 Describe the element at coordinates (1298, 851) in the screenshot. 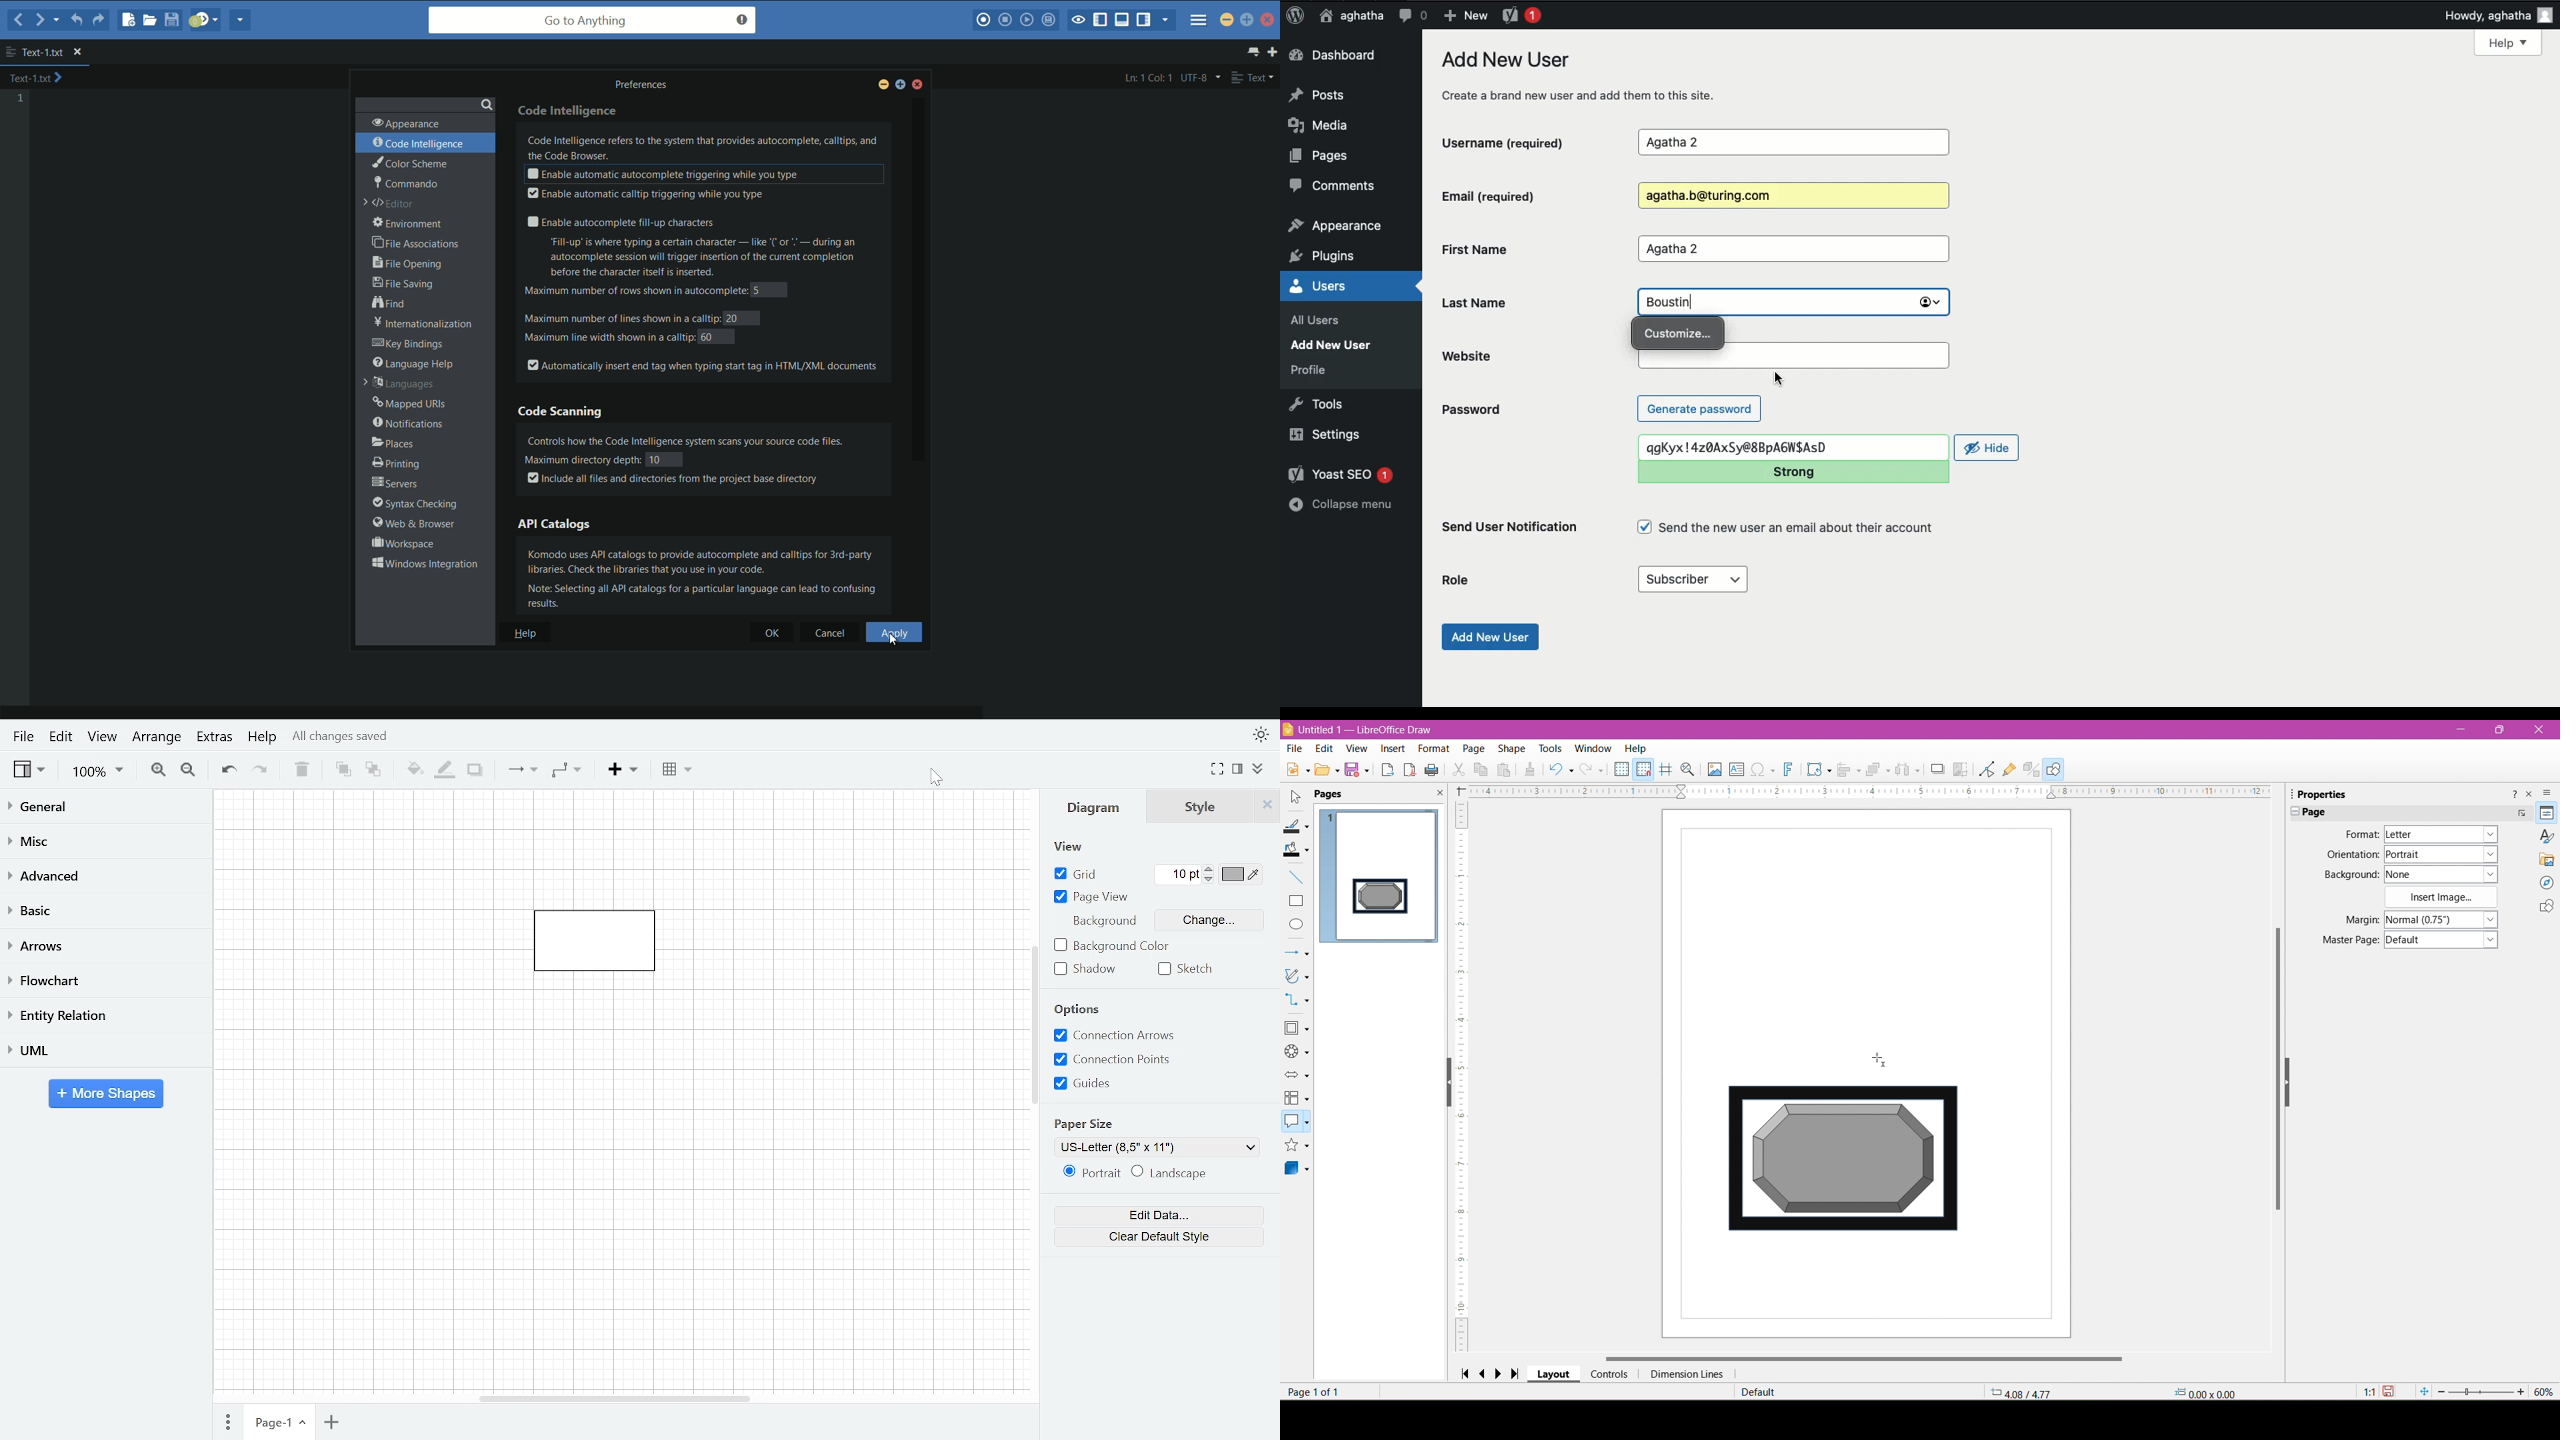

I see `Fill Color` at that location.